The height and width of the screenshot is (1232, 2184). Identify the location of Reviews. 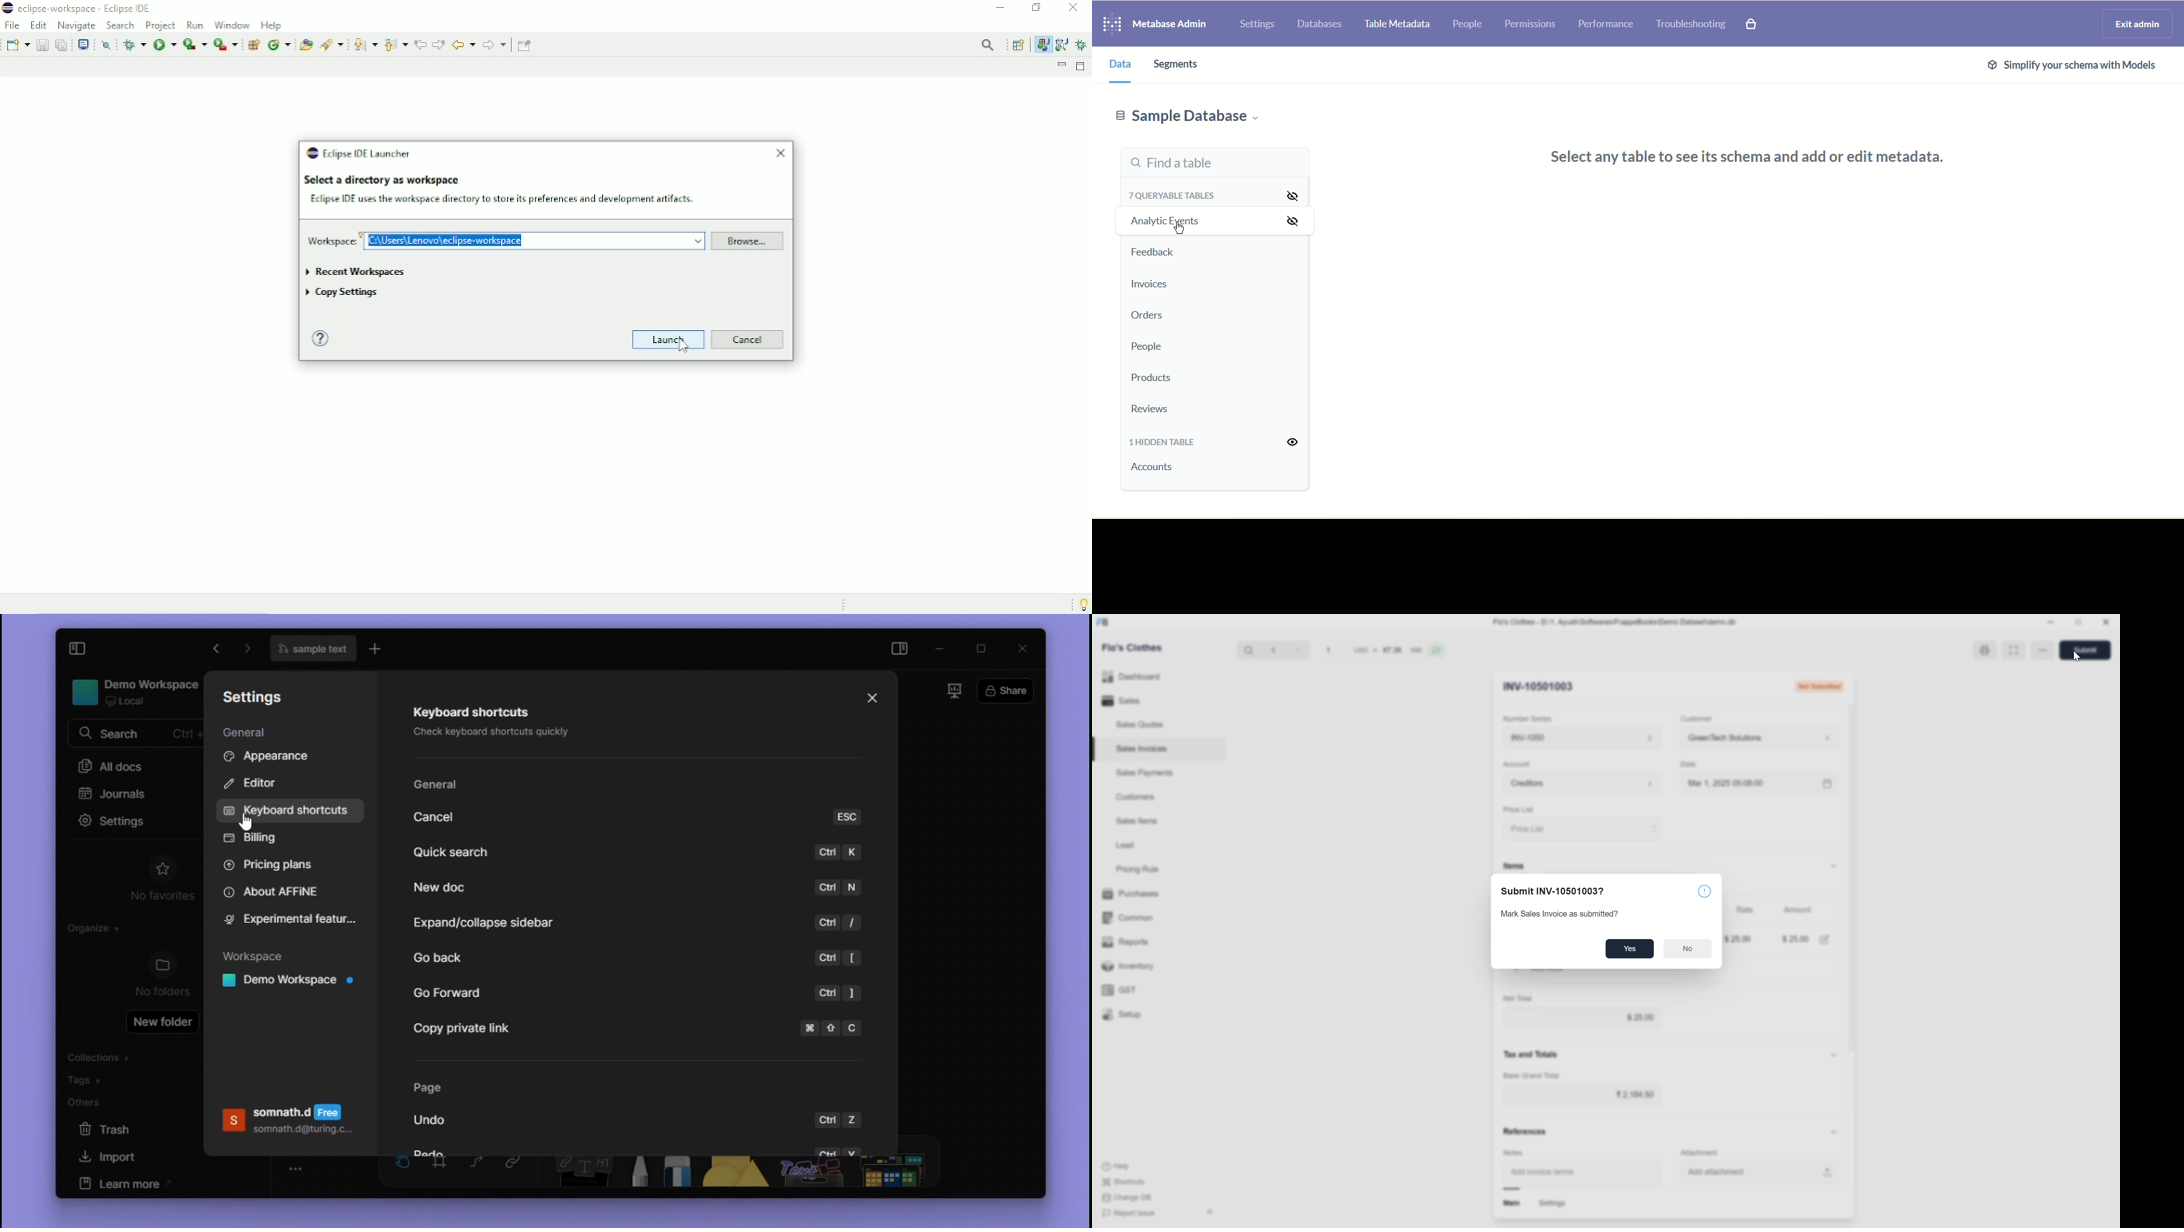
(1166, 407).